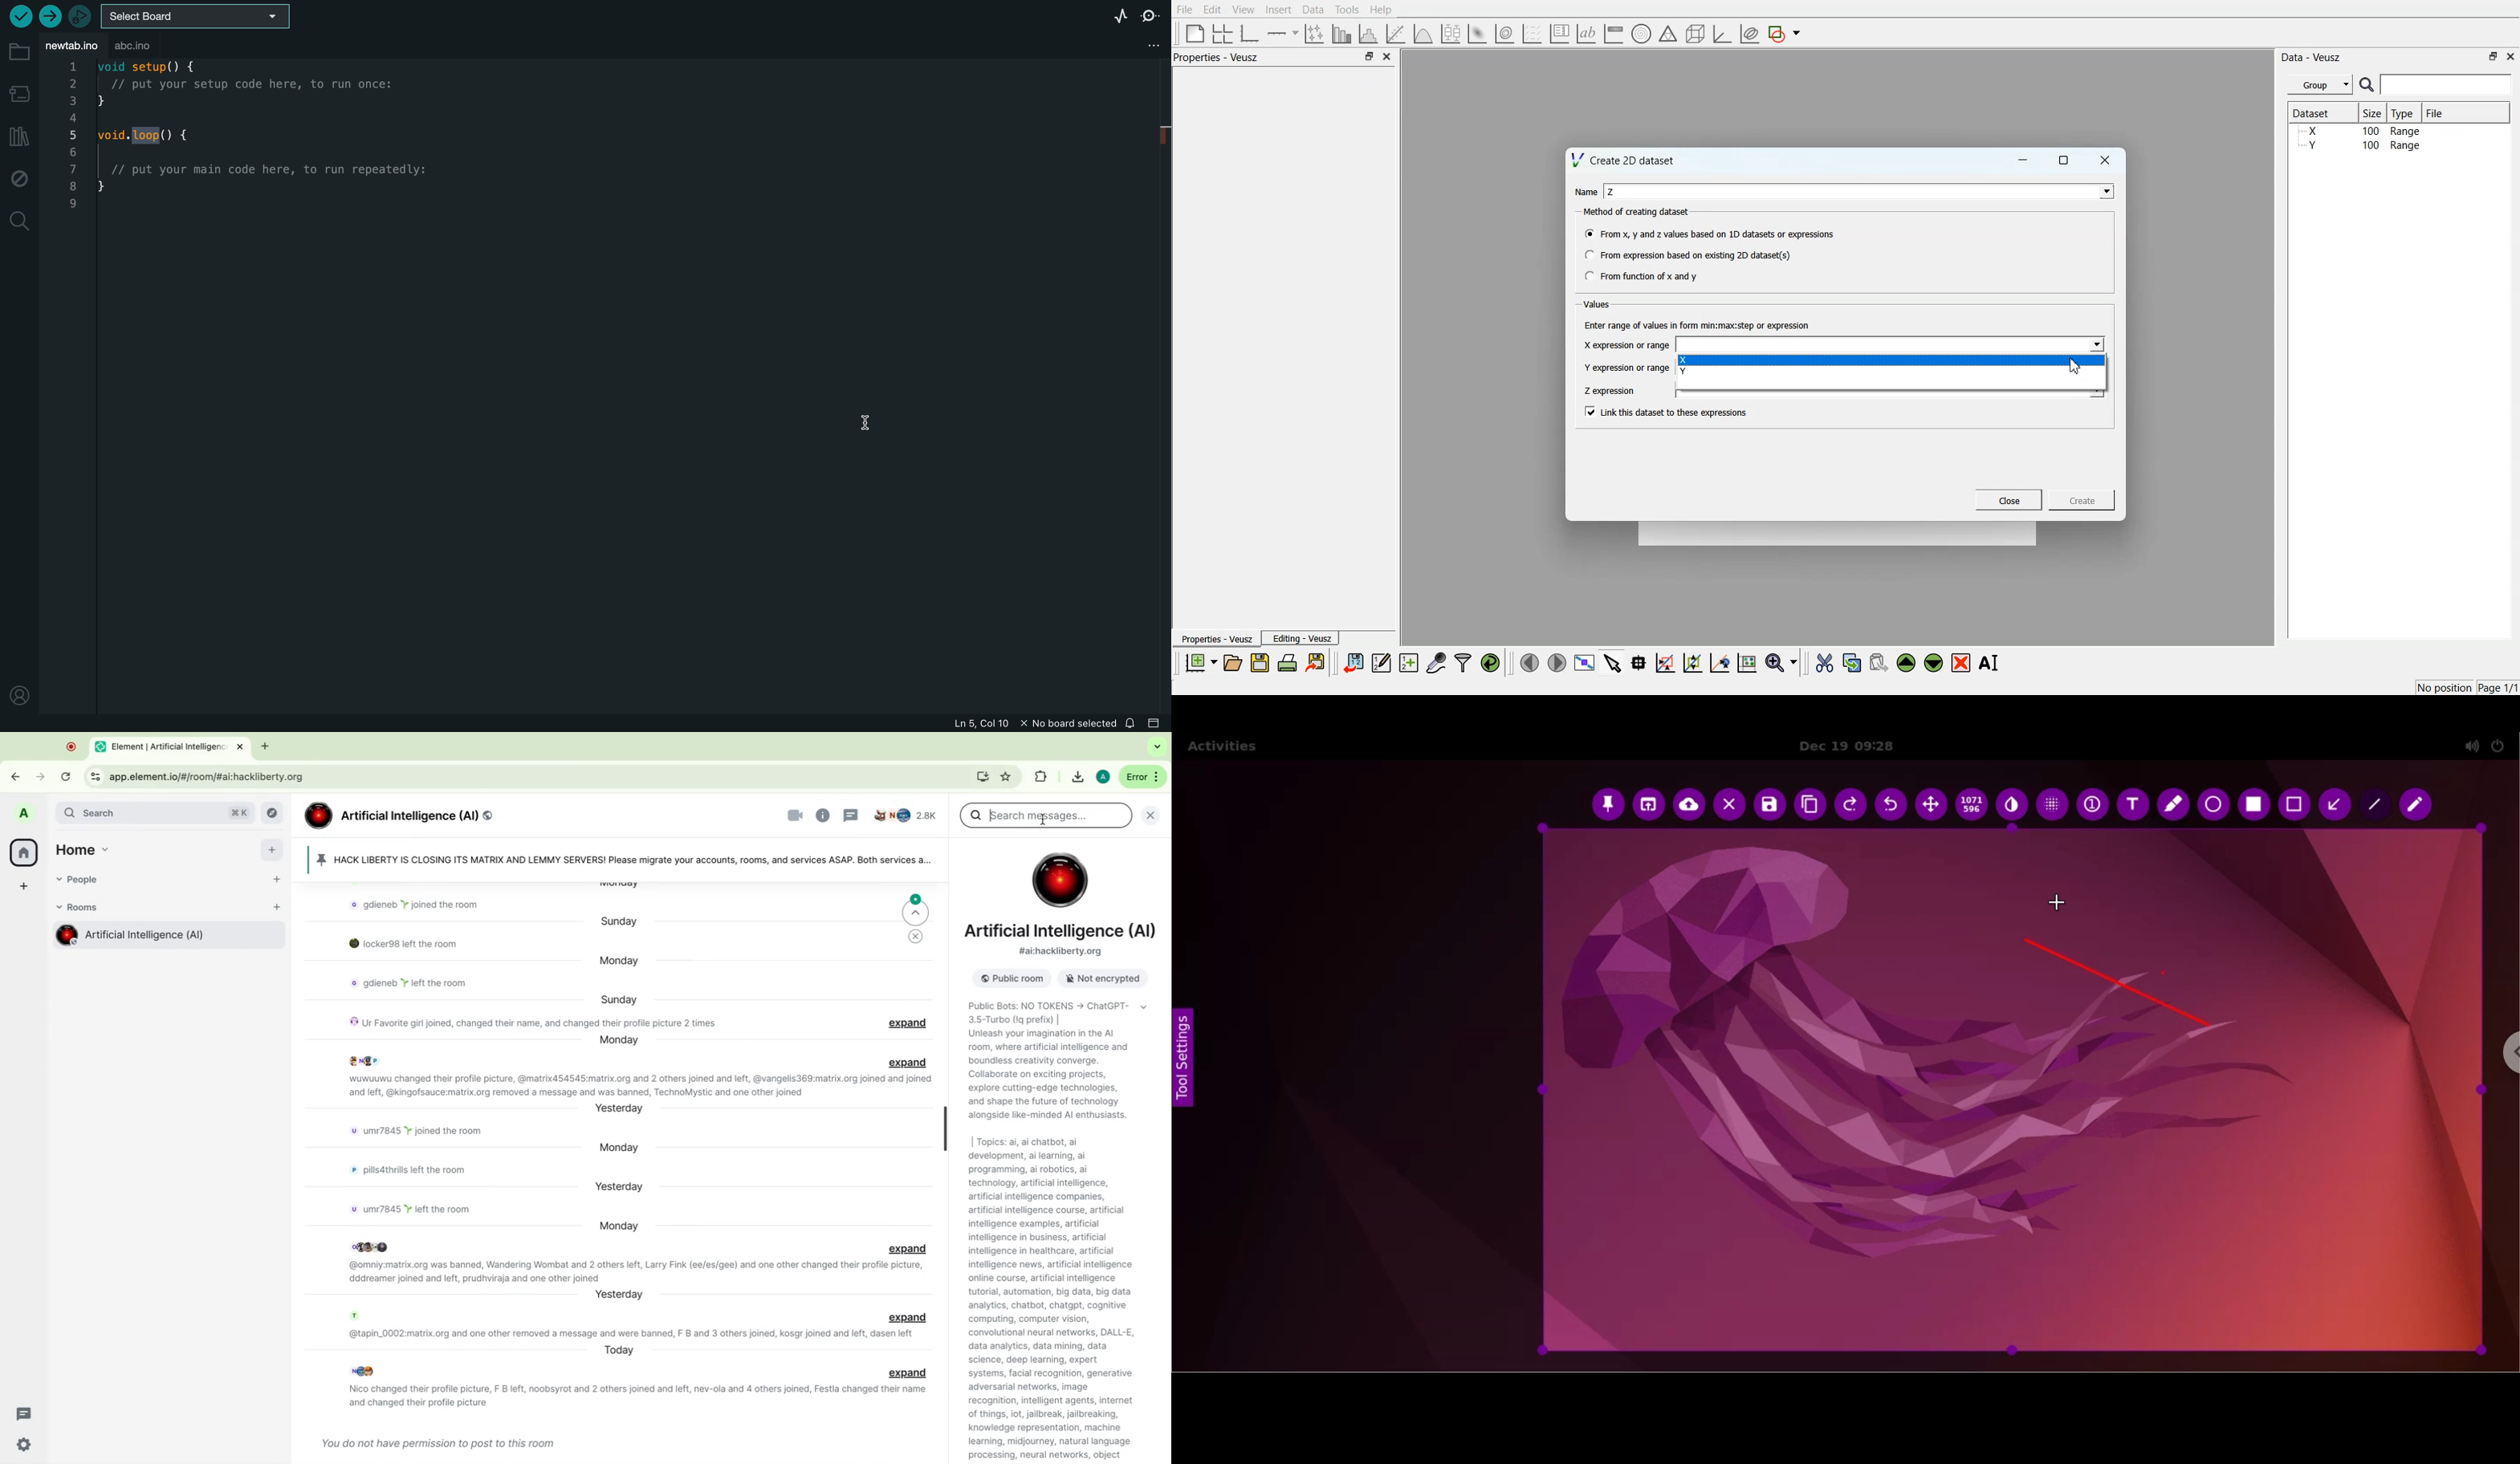 The width and height of the screenshot is (2520, 1484). I want to click on Group, so click(2321, 85).